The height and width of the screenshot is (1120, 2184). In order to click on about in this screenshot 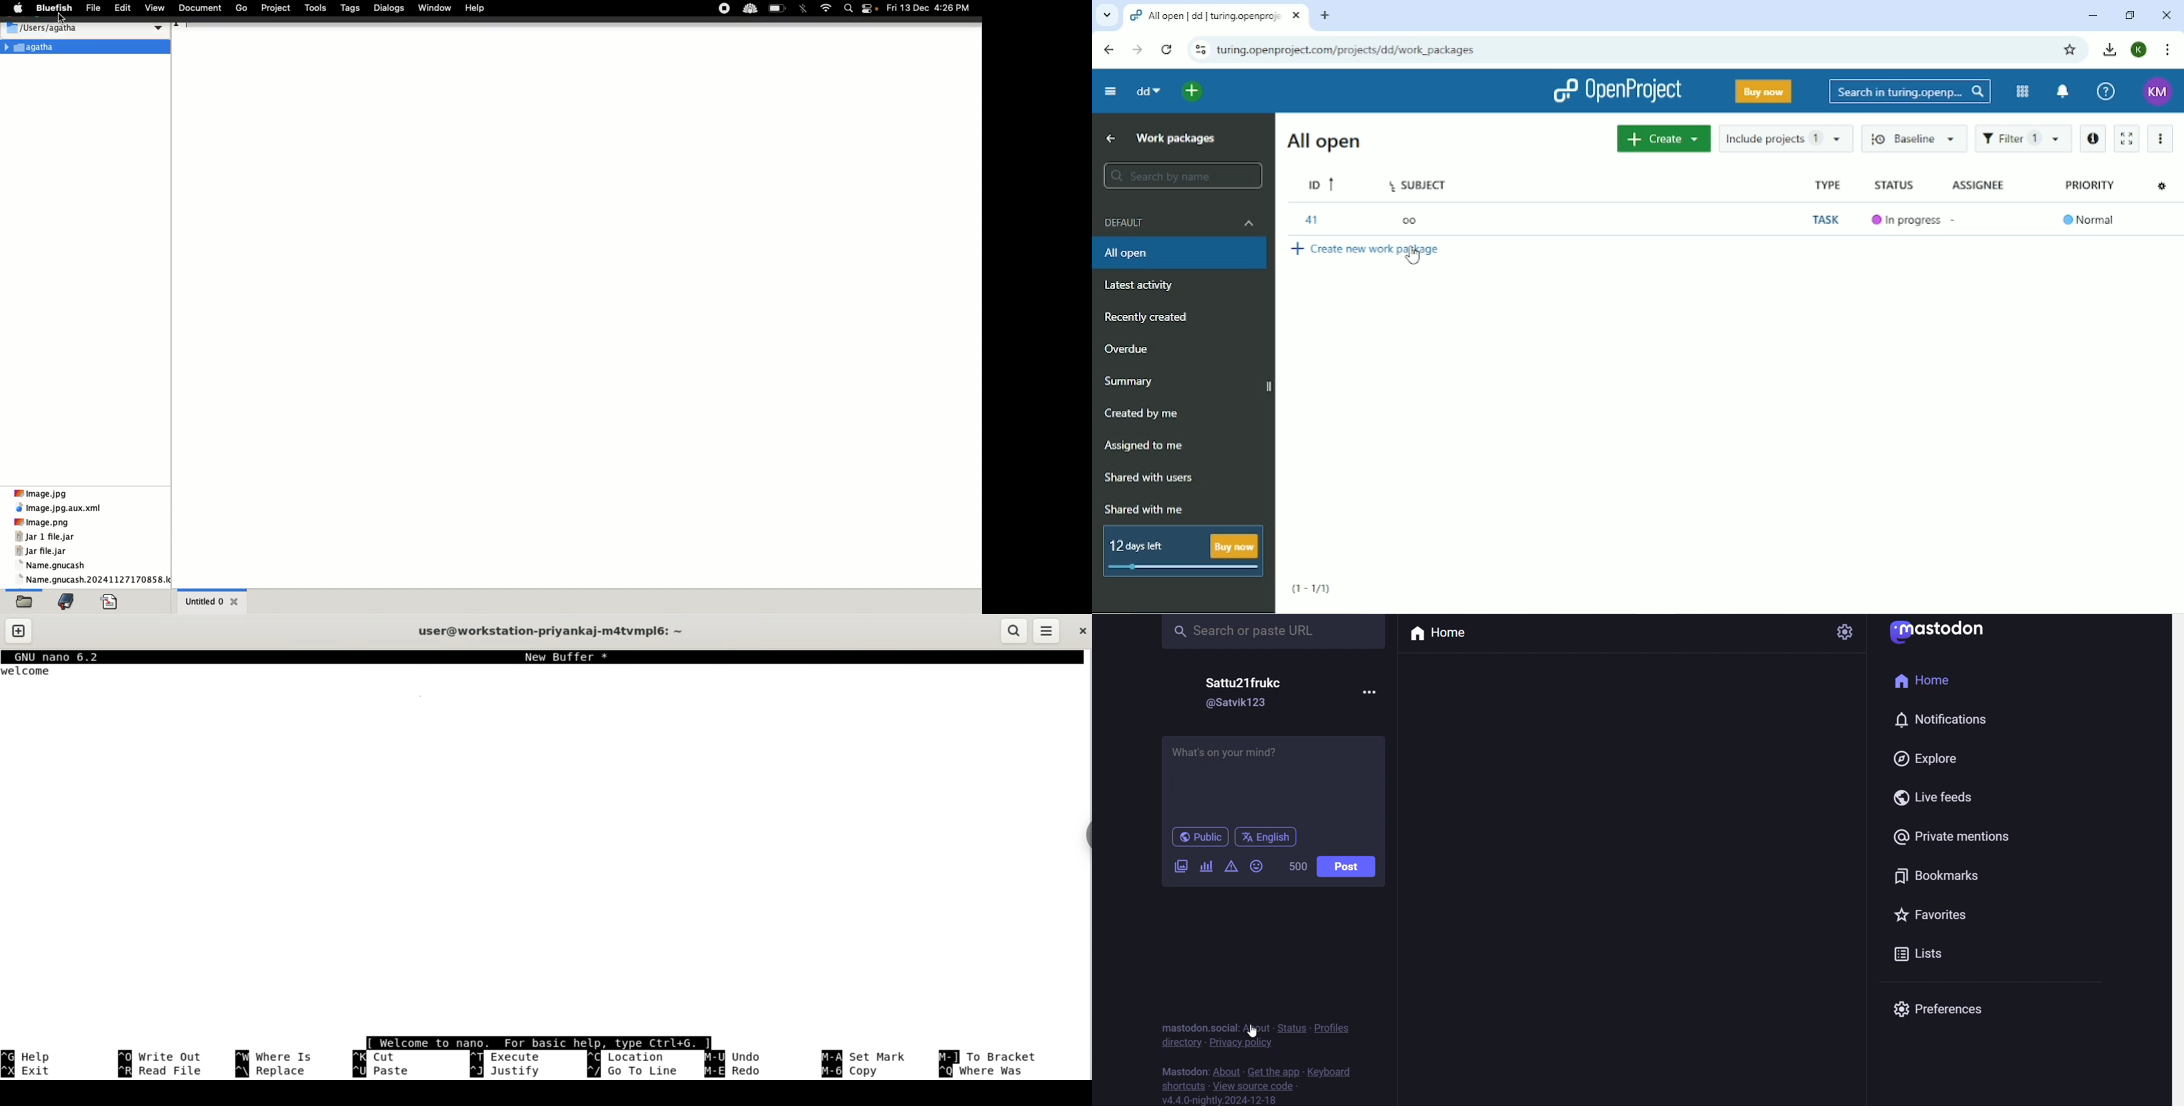, I will do `click(1226, 1068)`.